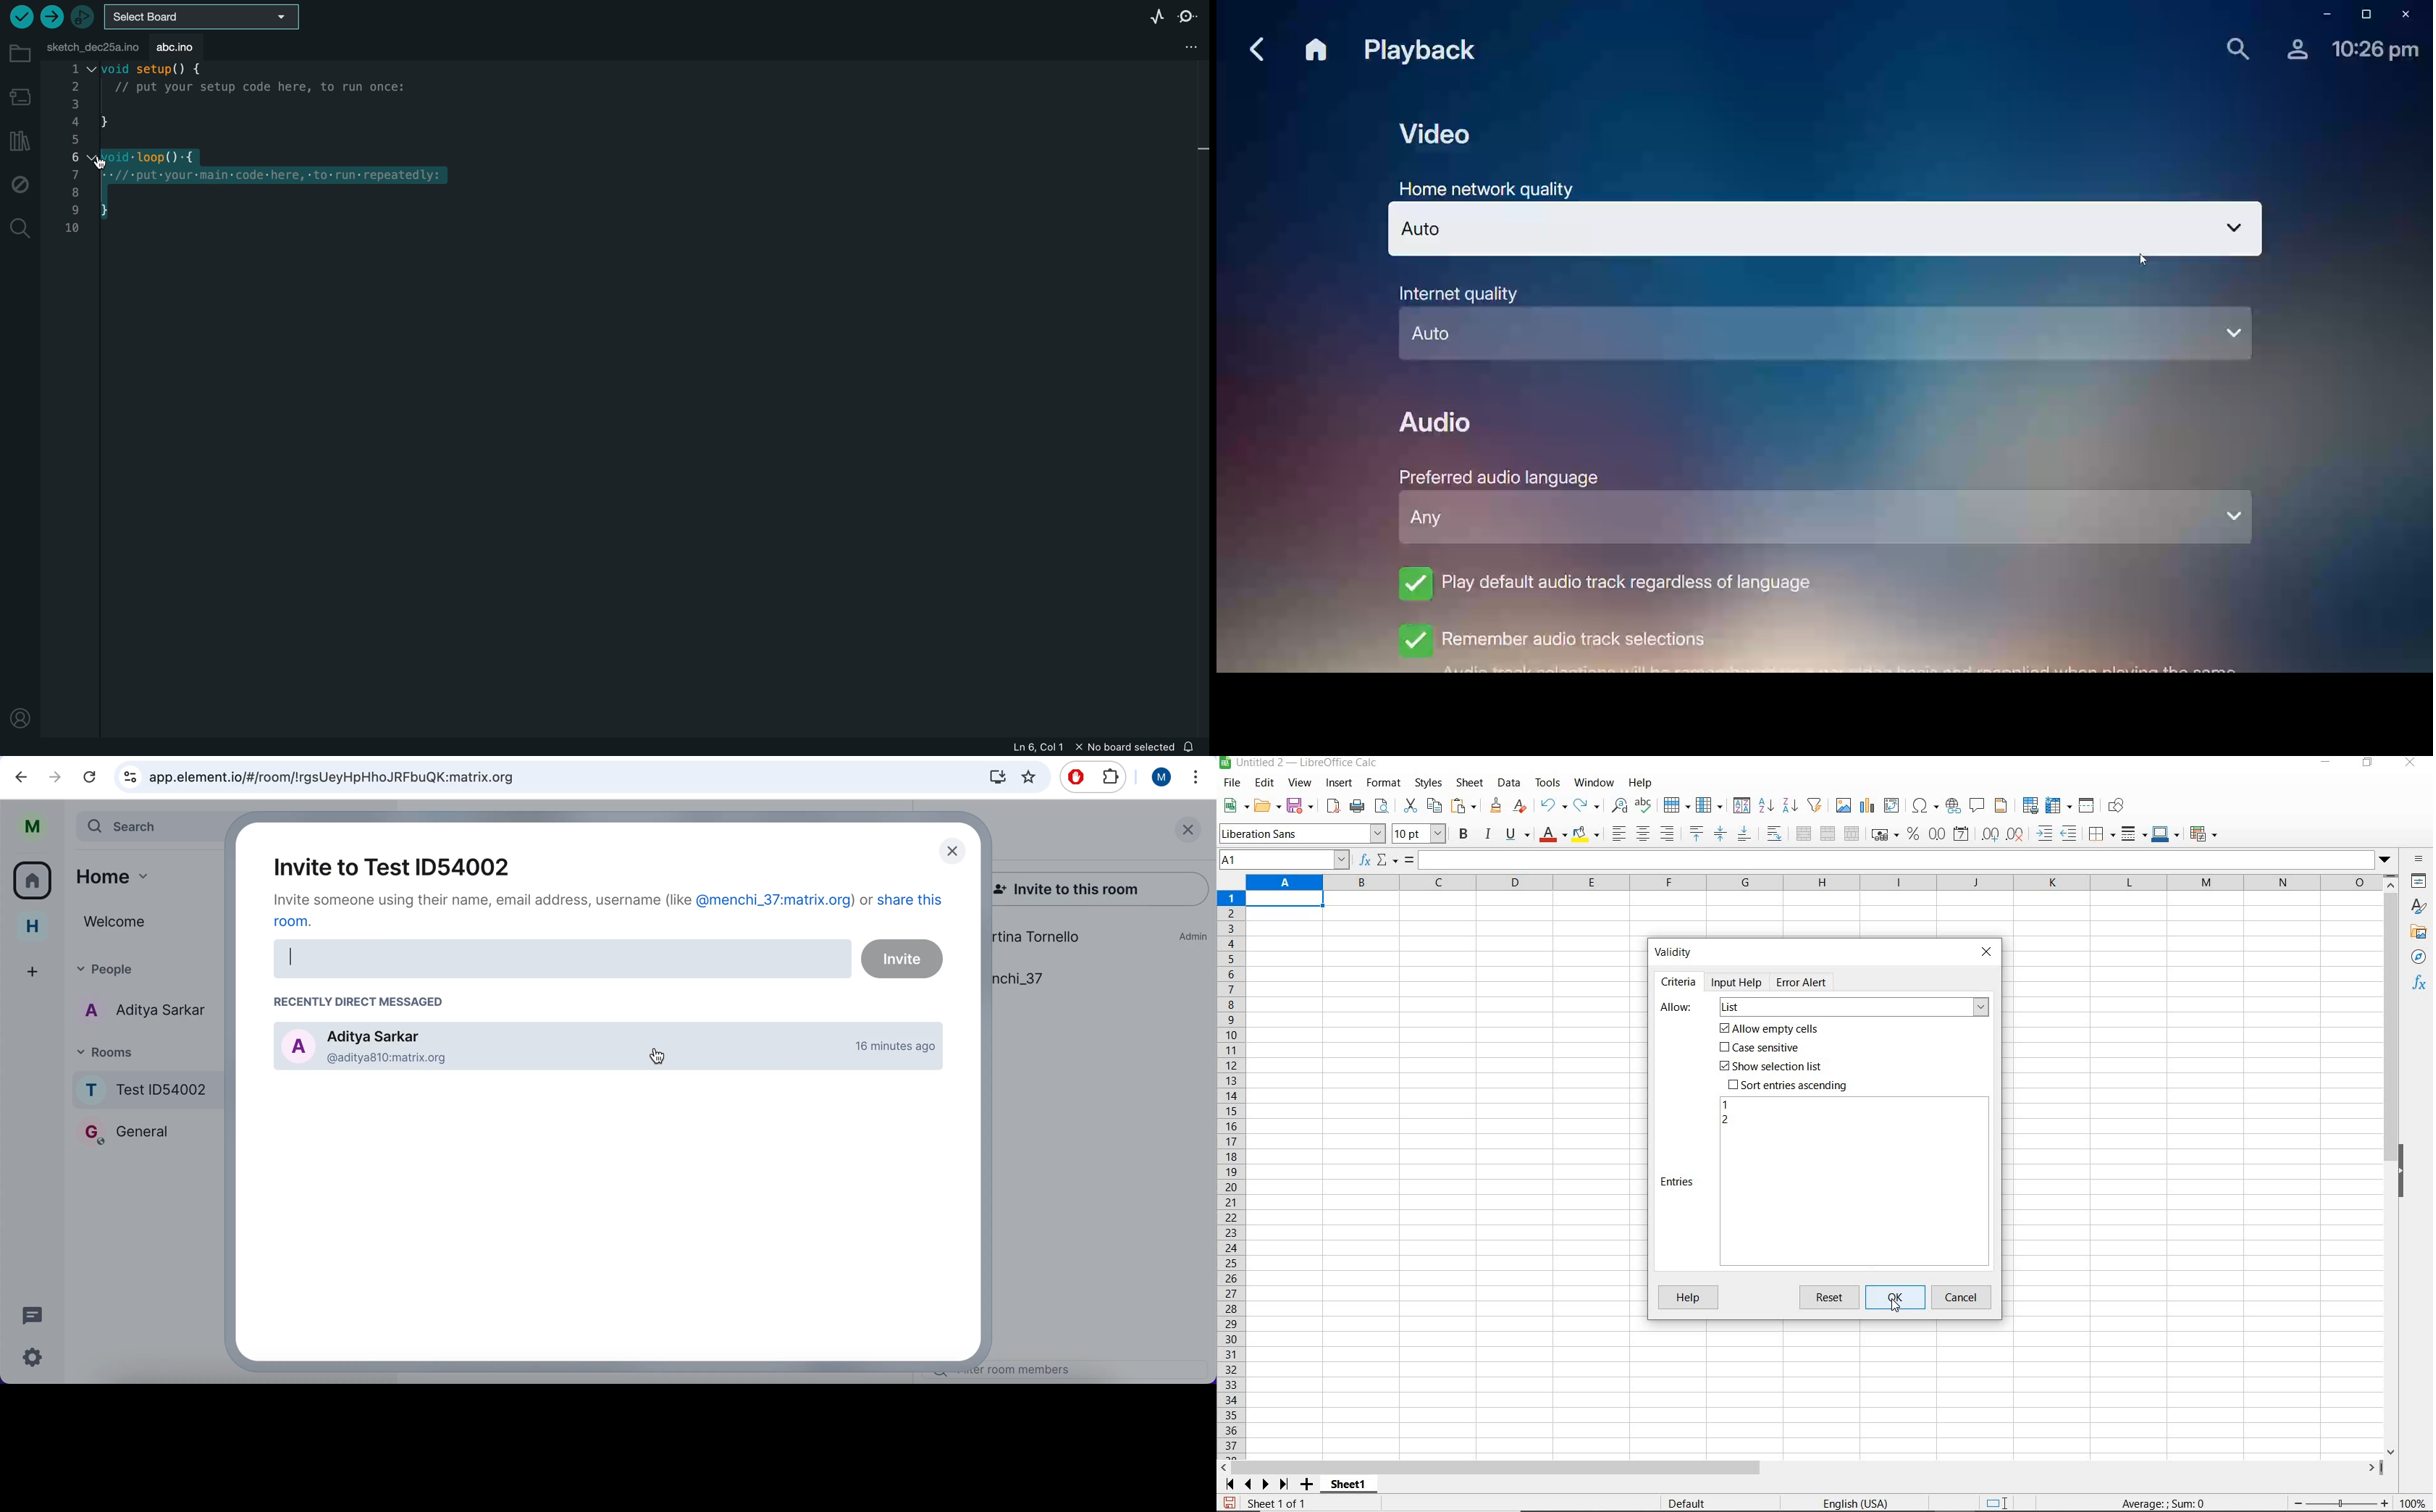 The height and width of the screenshot is (1512, 2436). What do you see at coordinates (995, 778) in the screenshot?
I see `donwloads` at bounding box center [995, 778].